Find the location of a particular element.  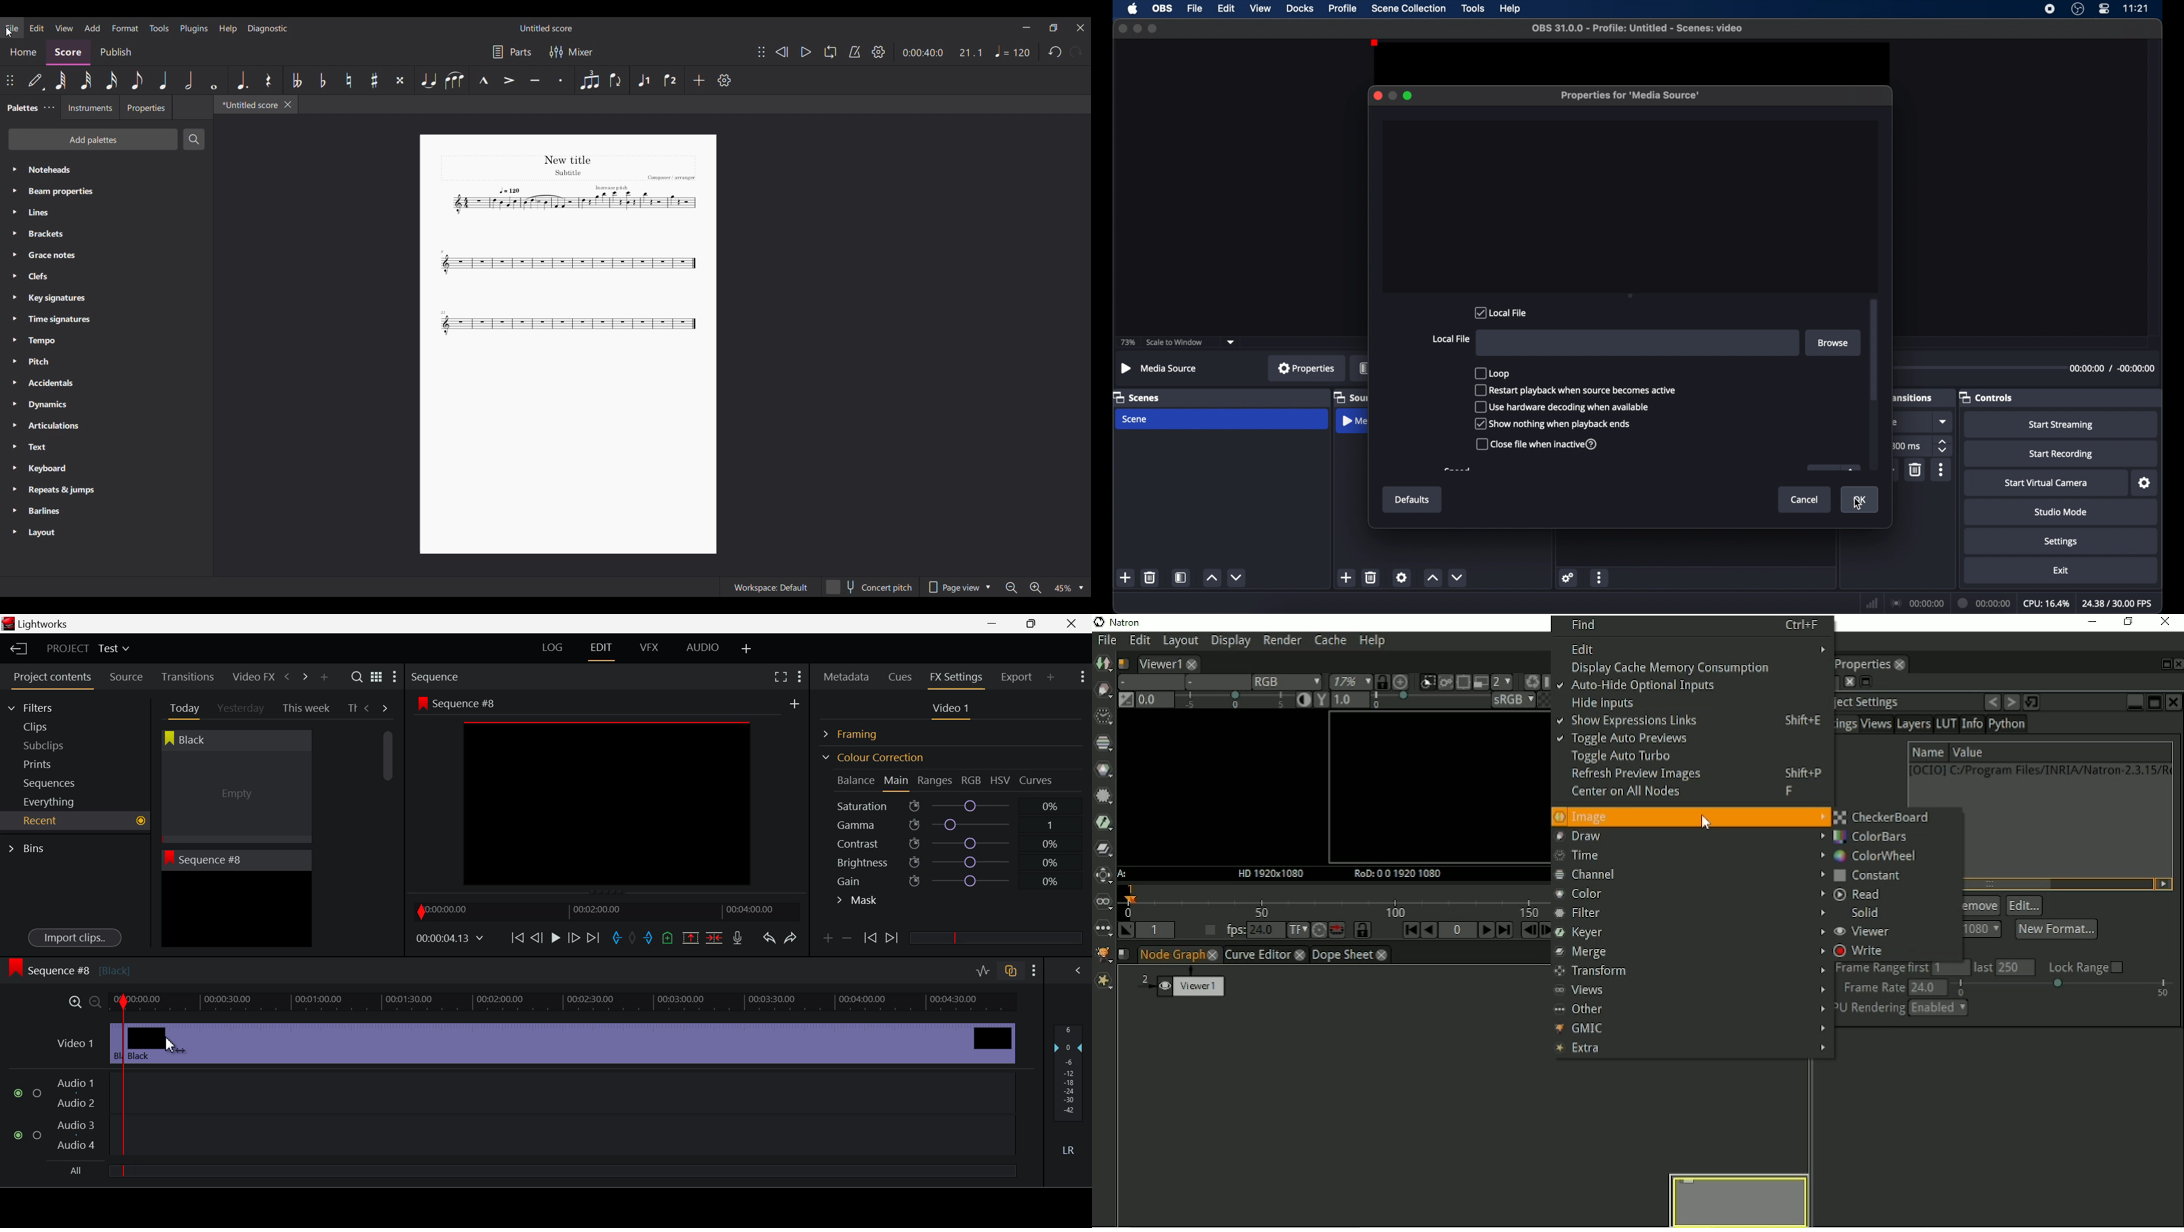

Filters is located at coordinates (41, 706).